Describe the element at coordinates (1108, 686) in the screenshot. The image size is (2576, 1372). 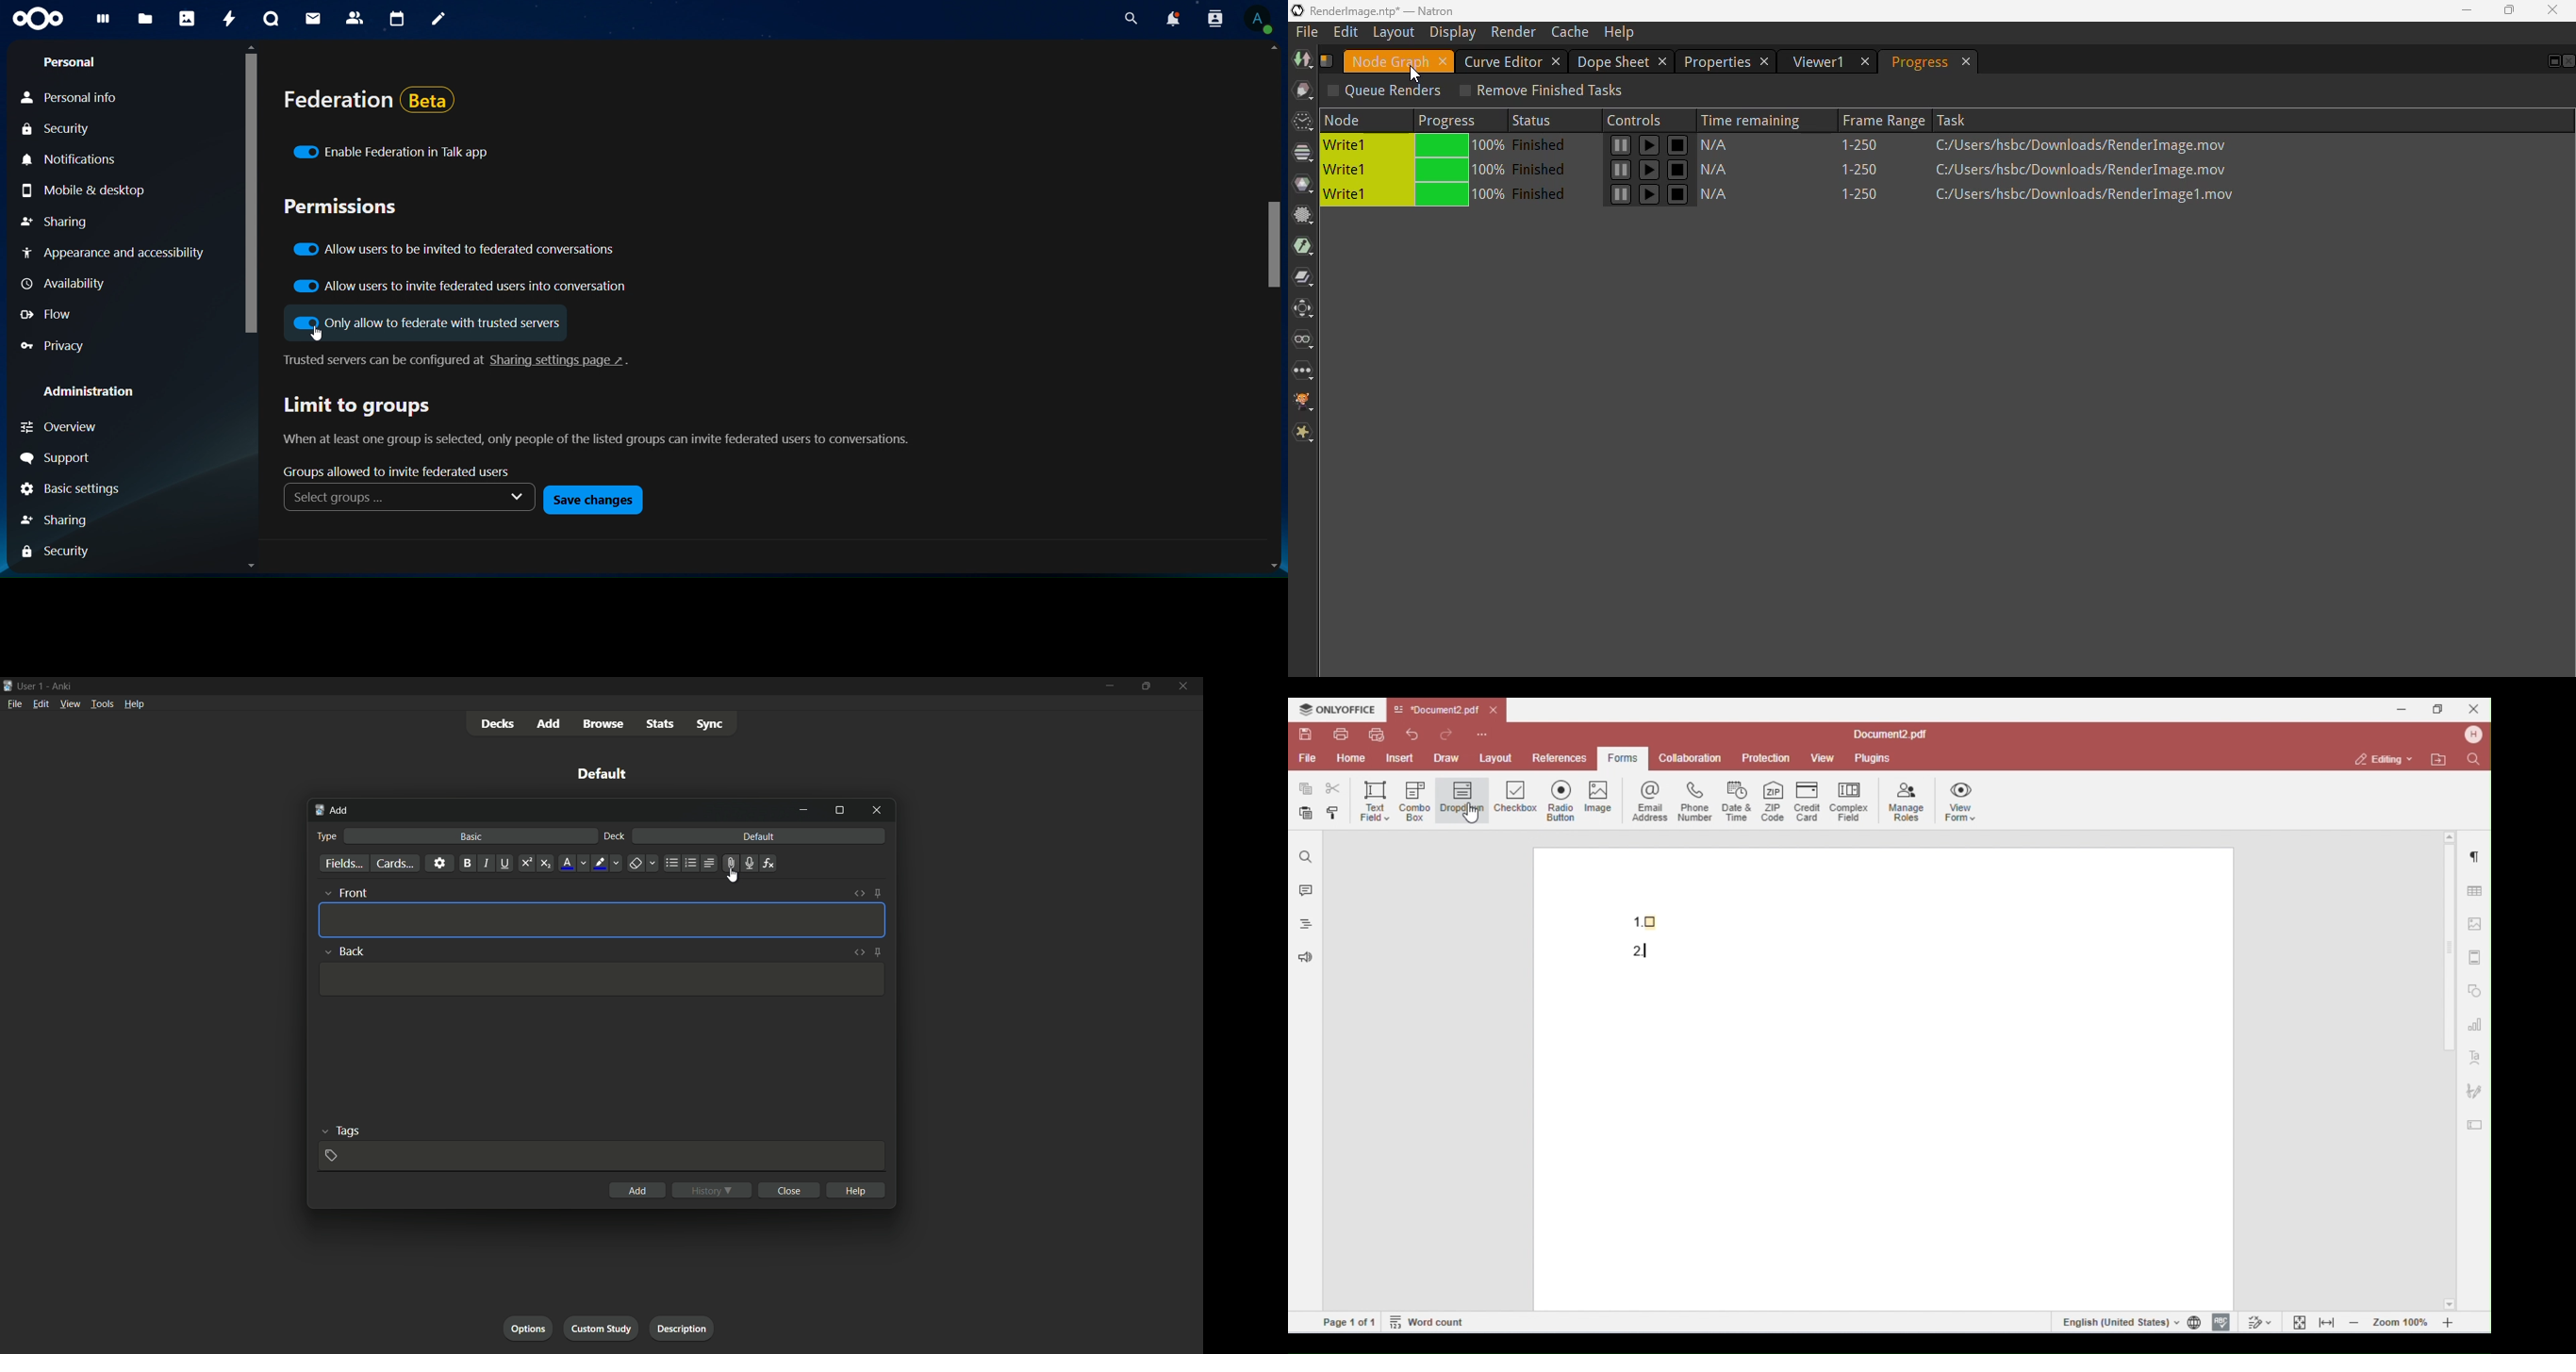
I see `minimize` at that location.